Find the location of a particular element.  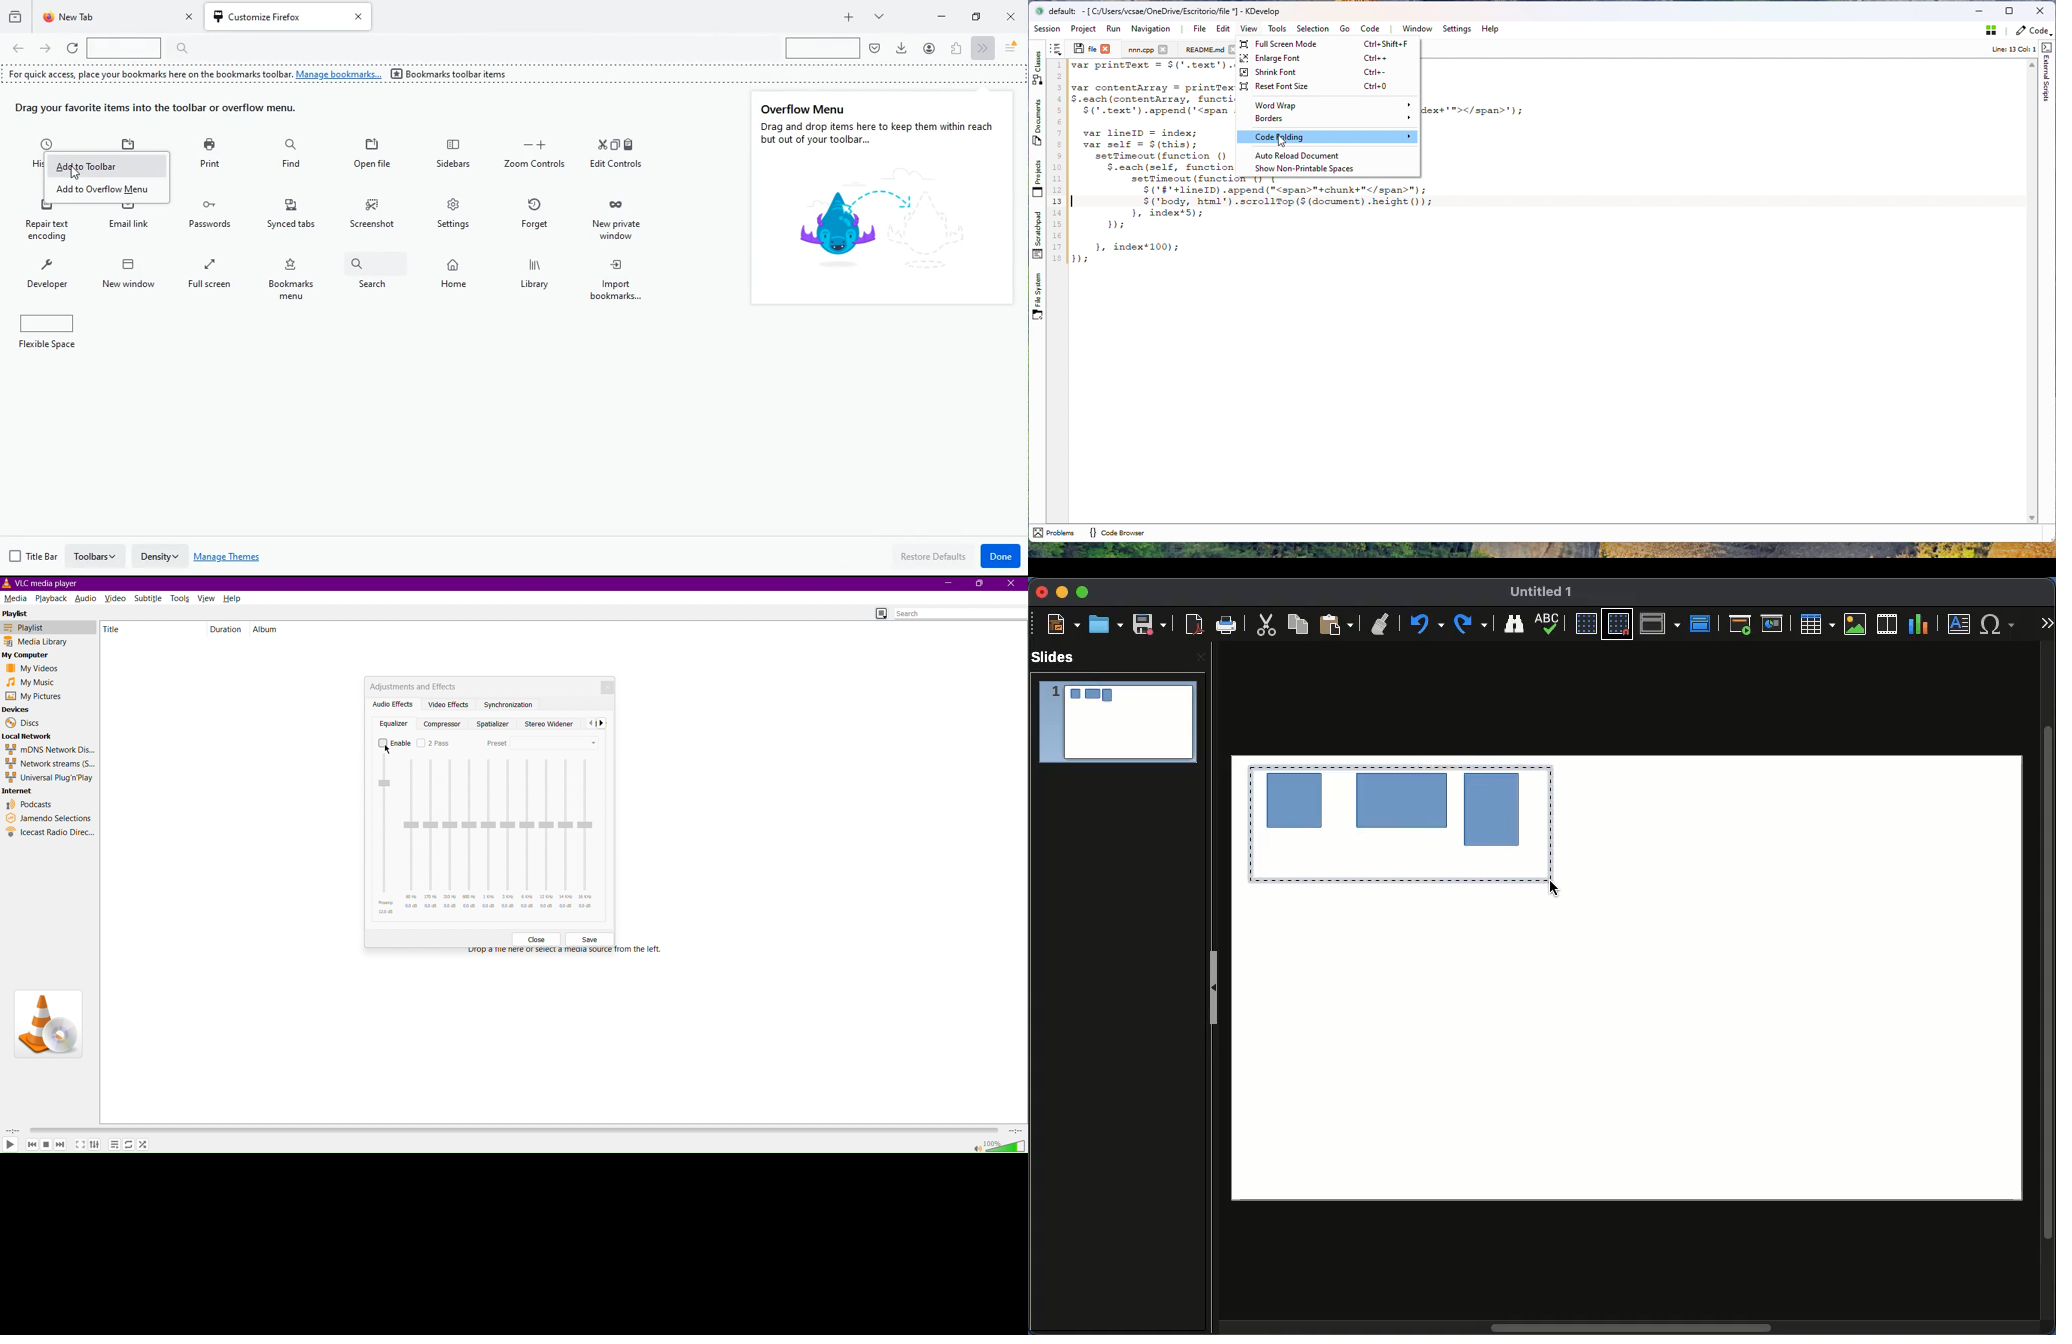

toolbars is located at coordinates (97, 556).